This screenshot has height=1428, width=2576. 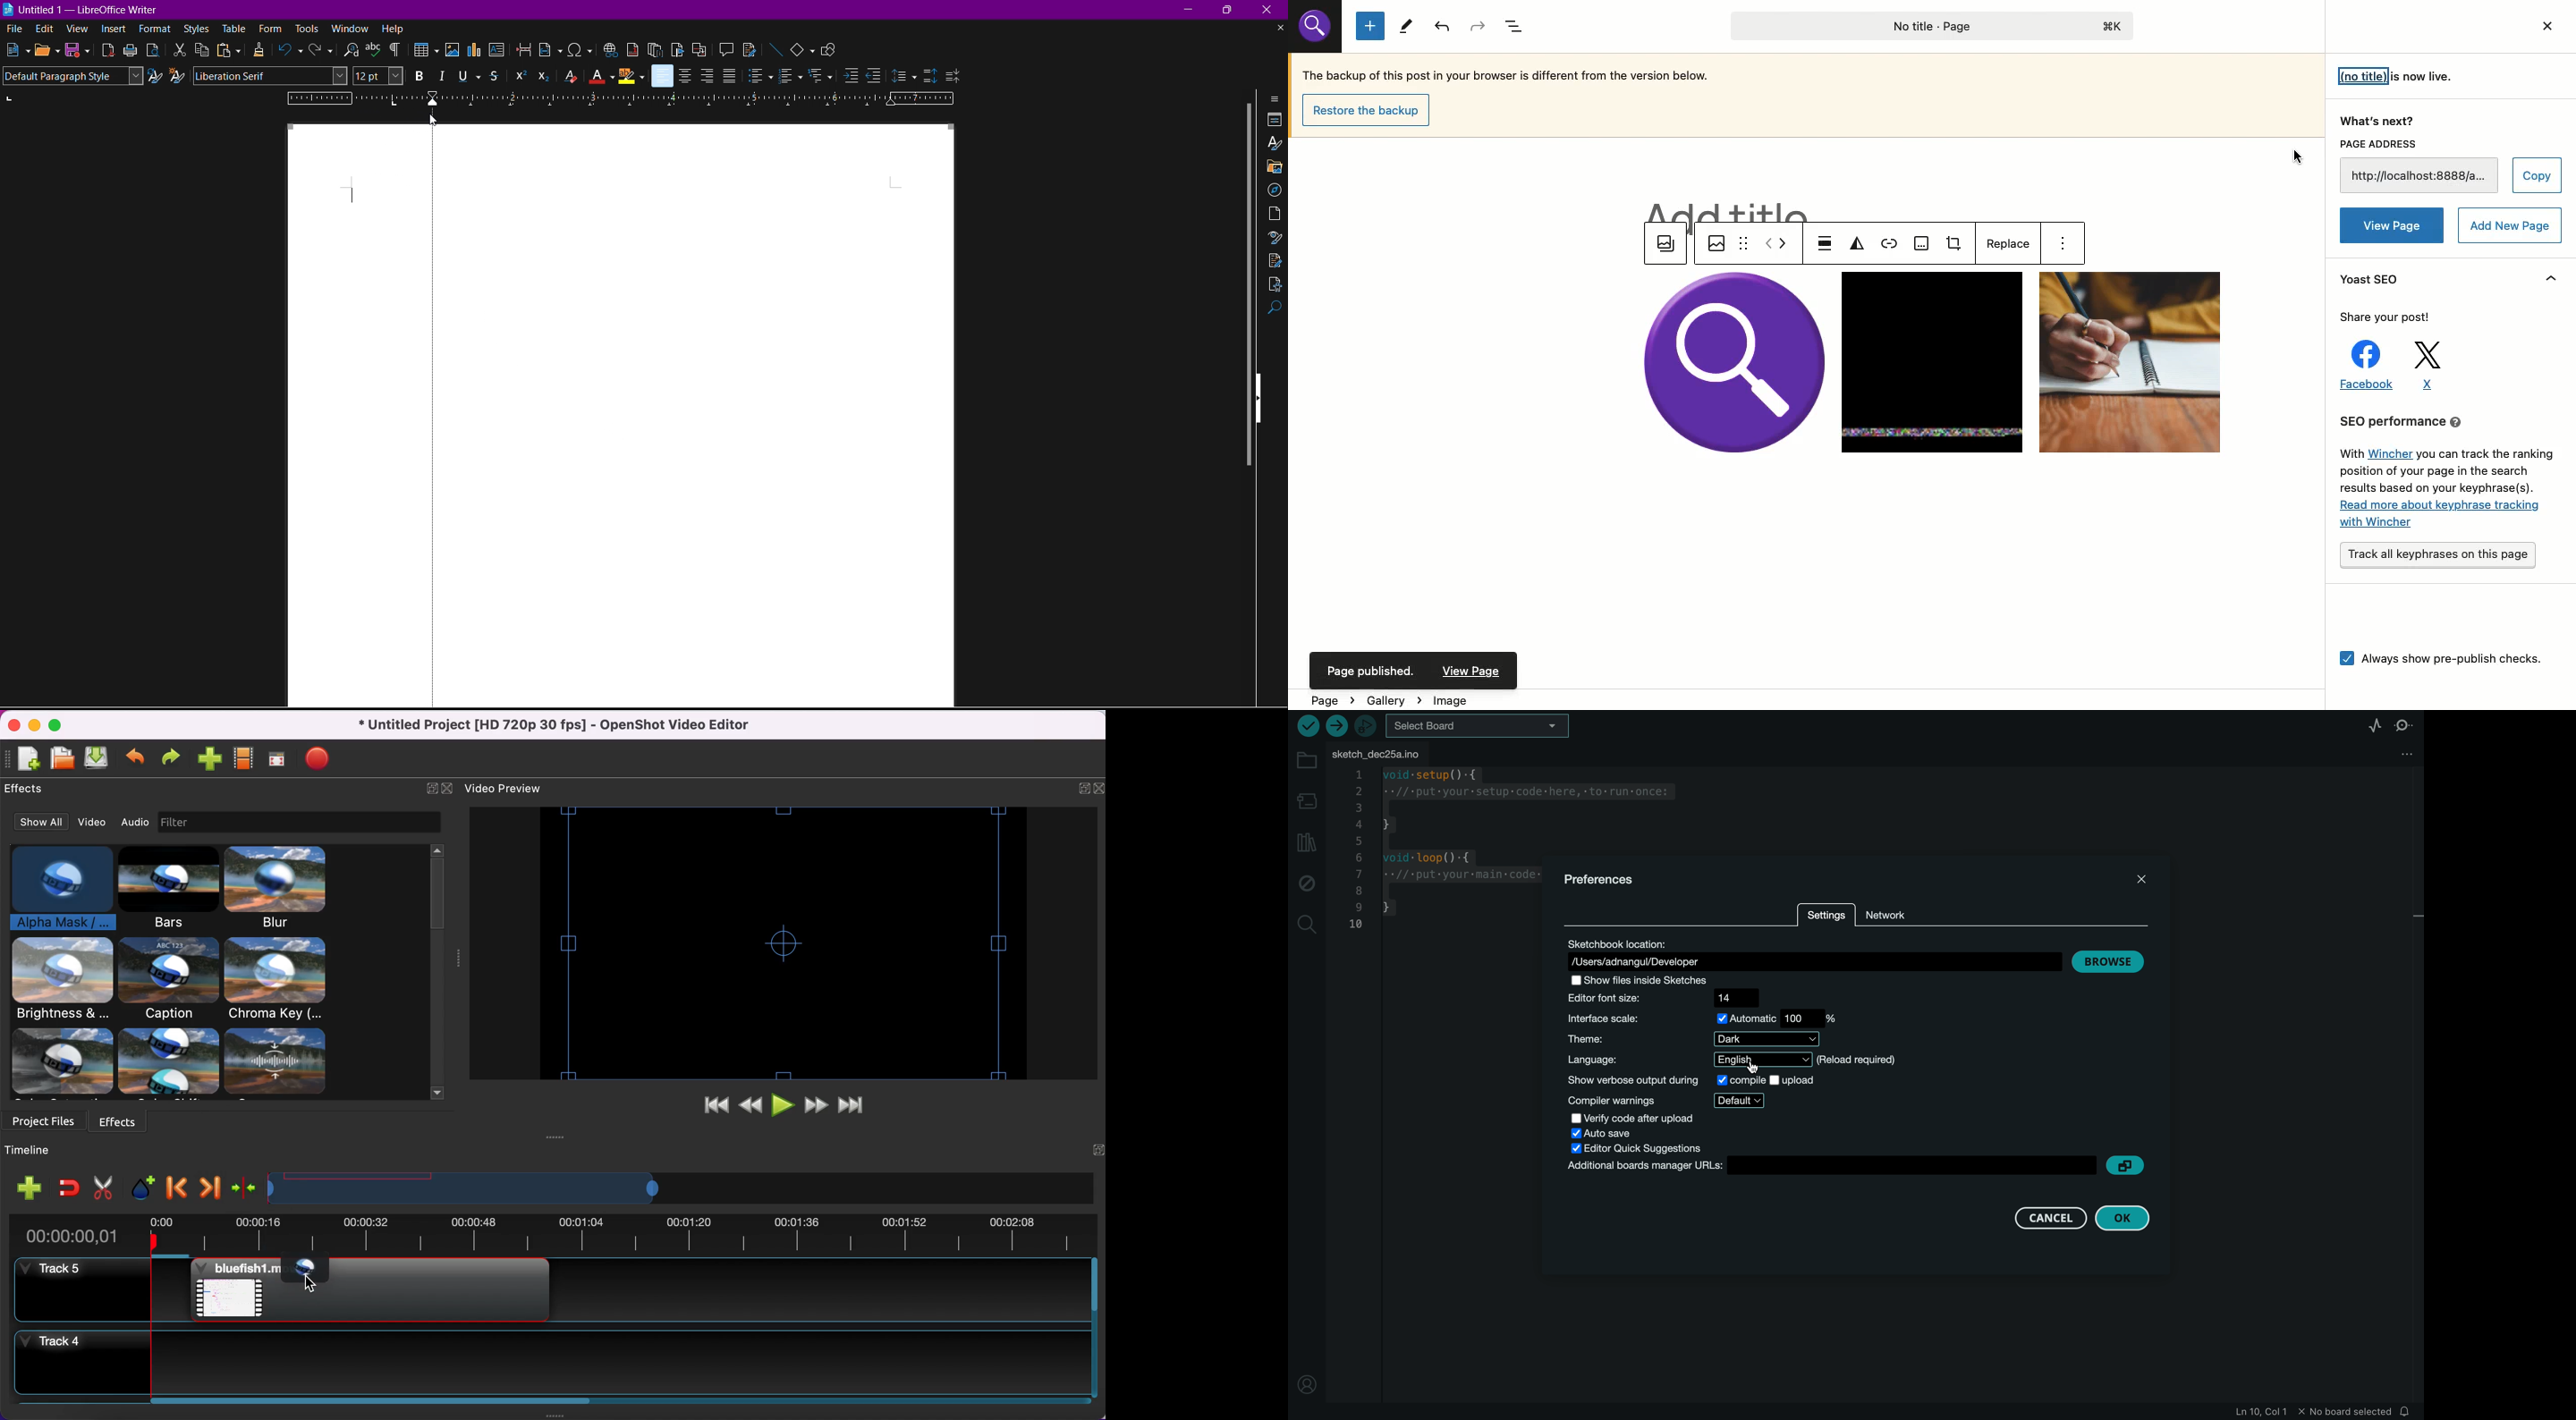 I want to click on Style Inspector, so click(x=1273, y=238).